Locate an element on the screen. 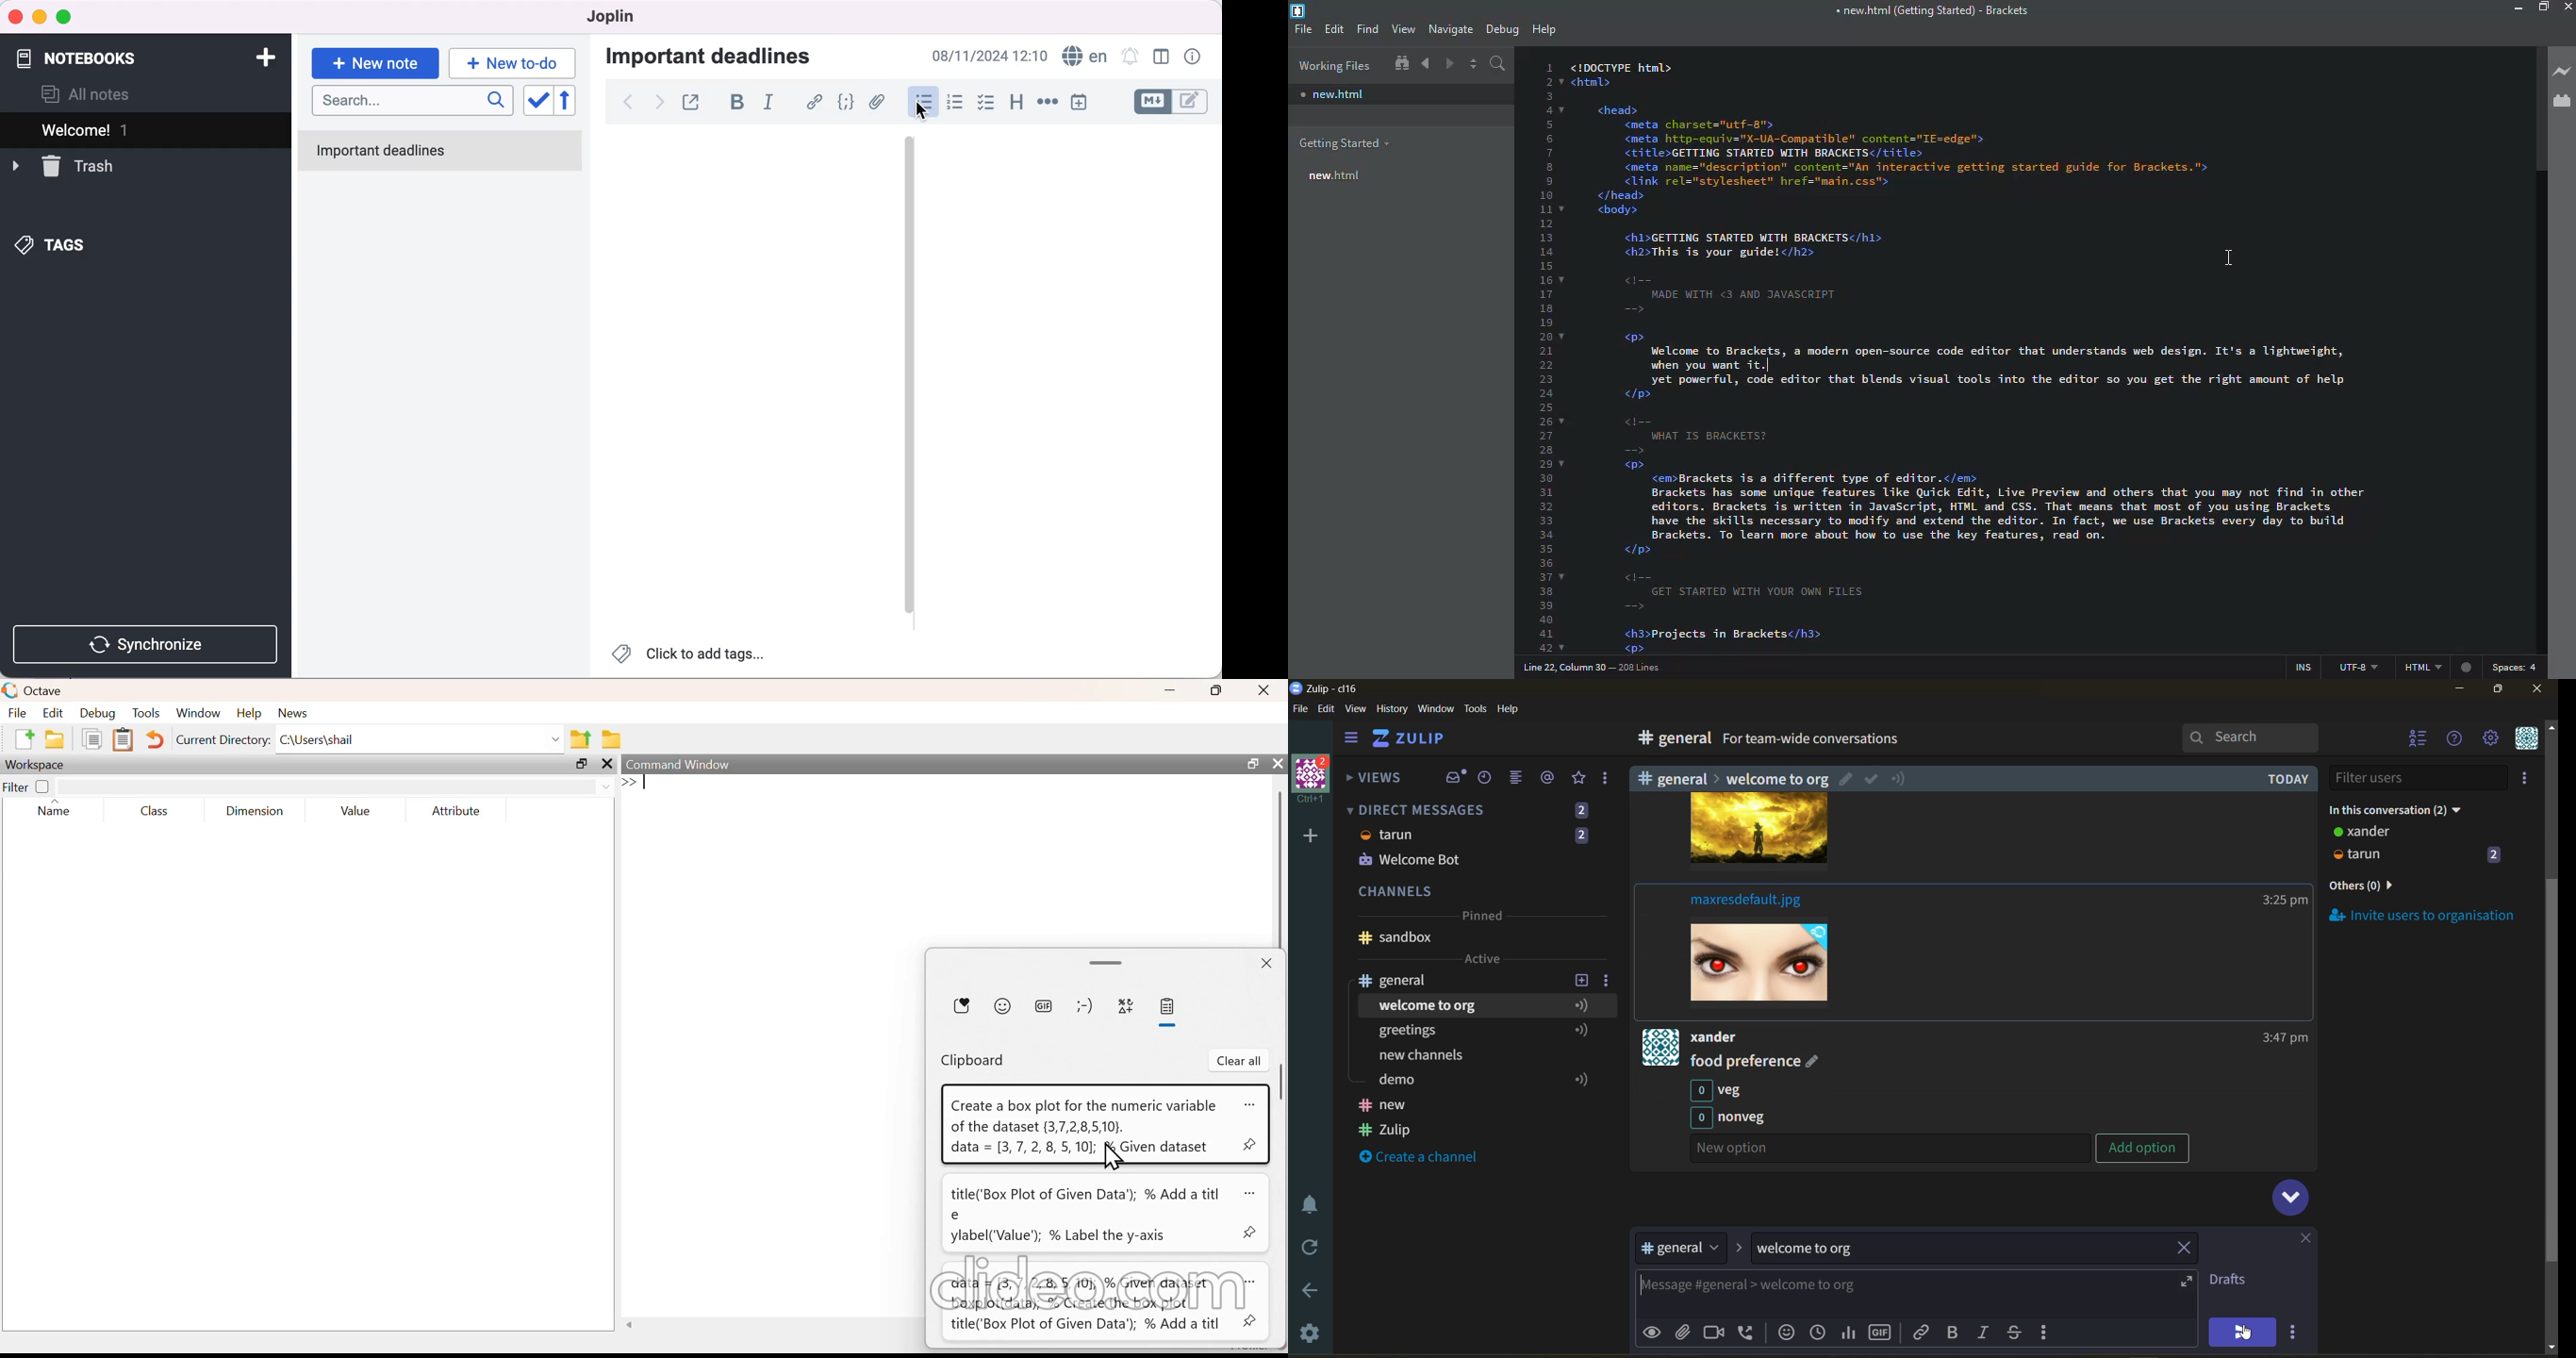 The image size is (2576, 1372). file is located at coordinates (16, 713).